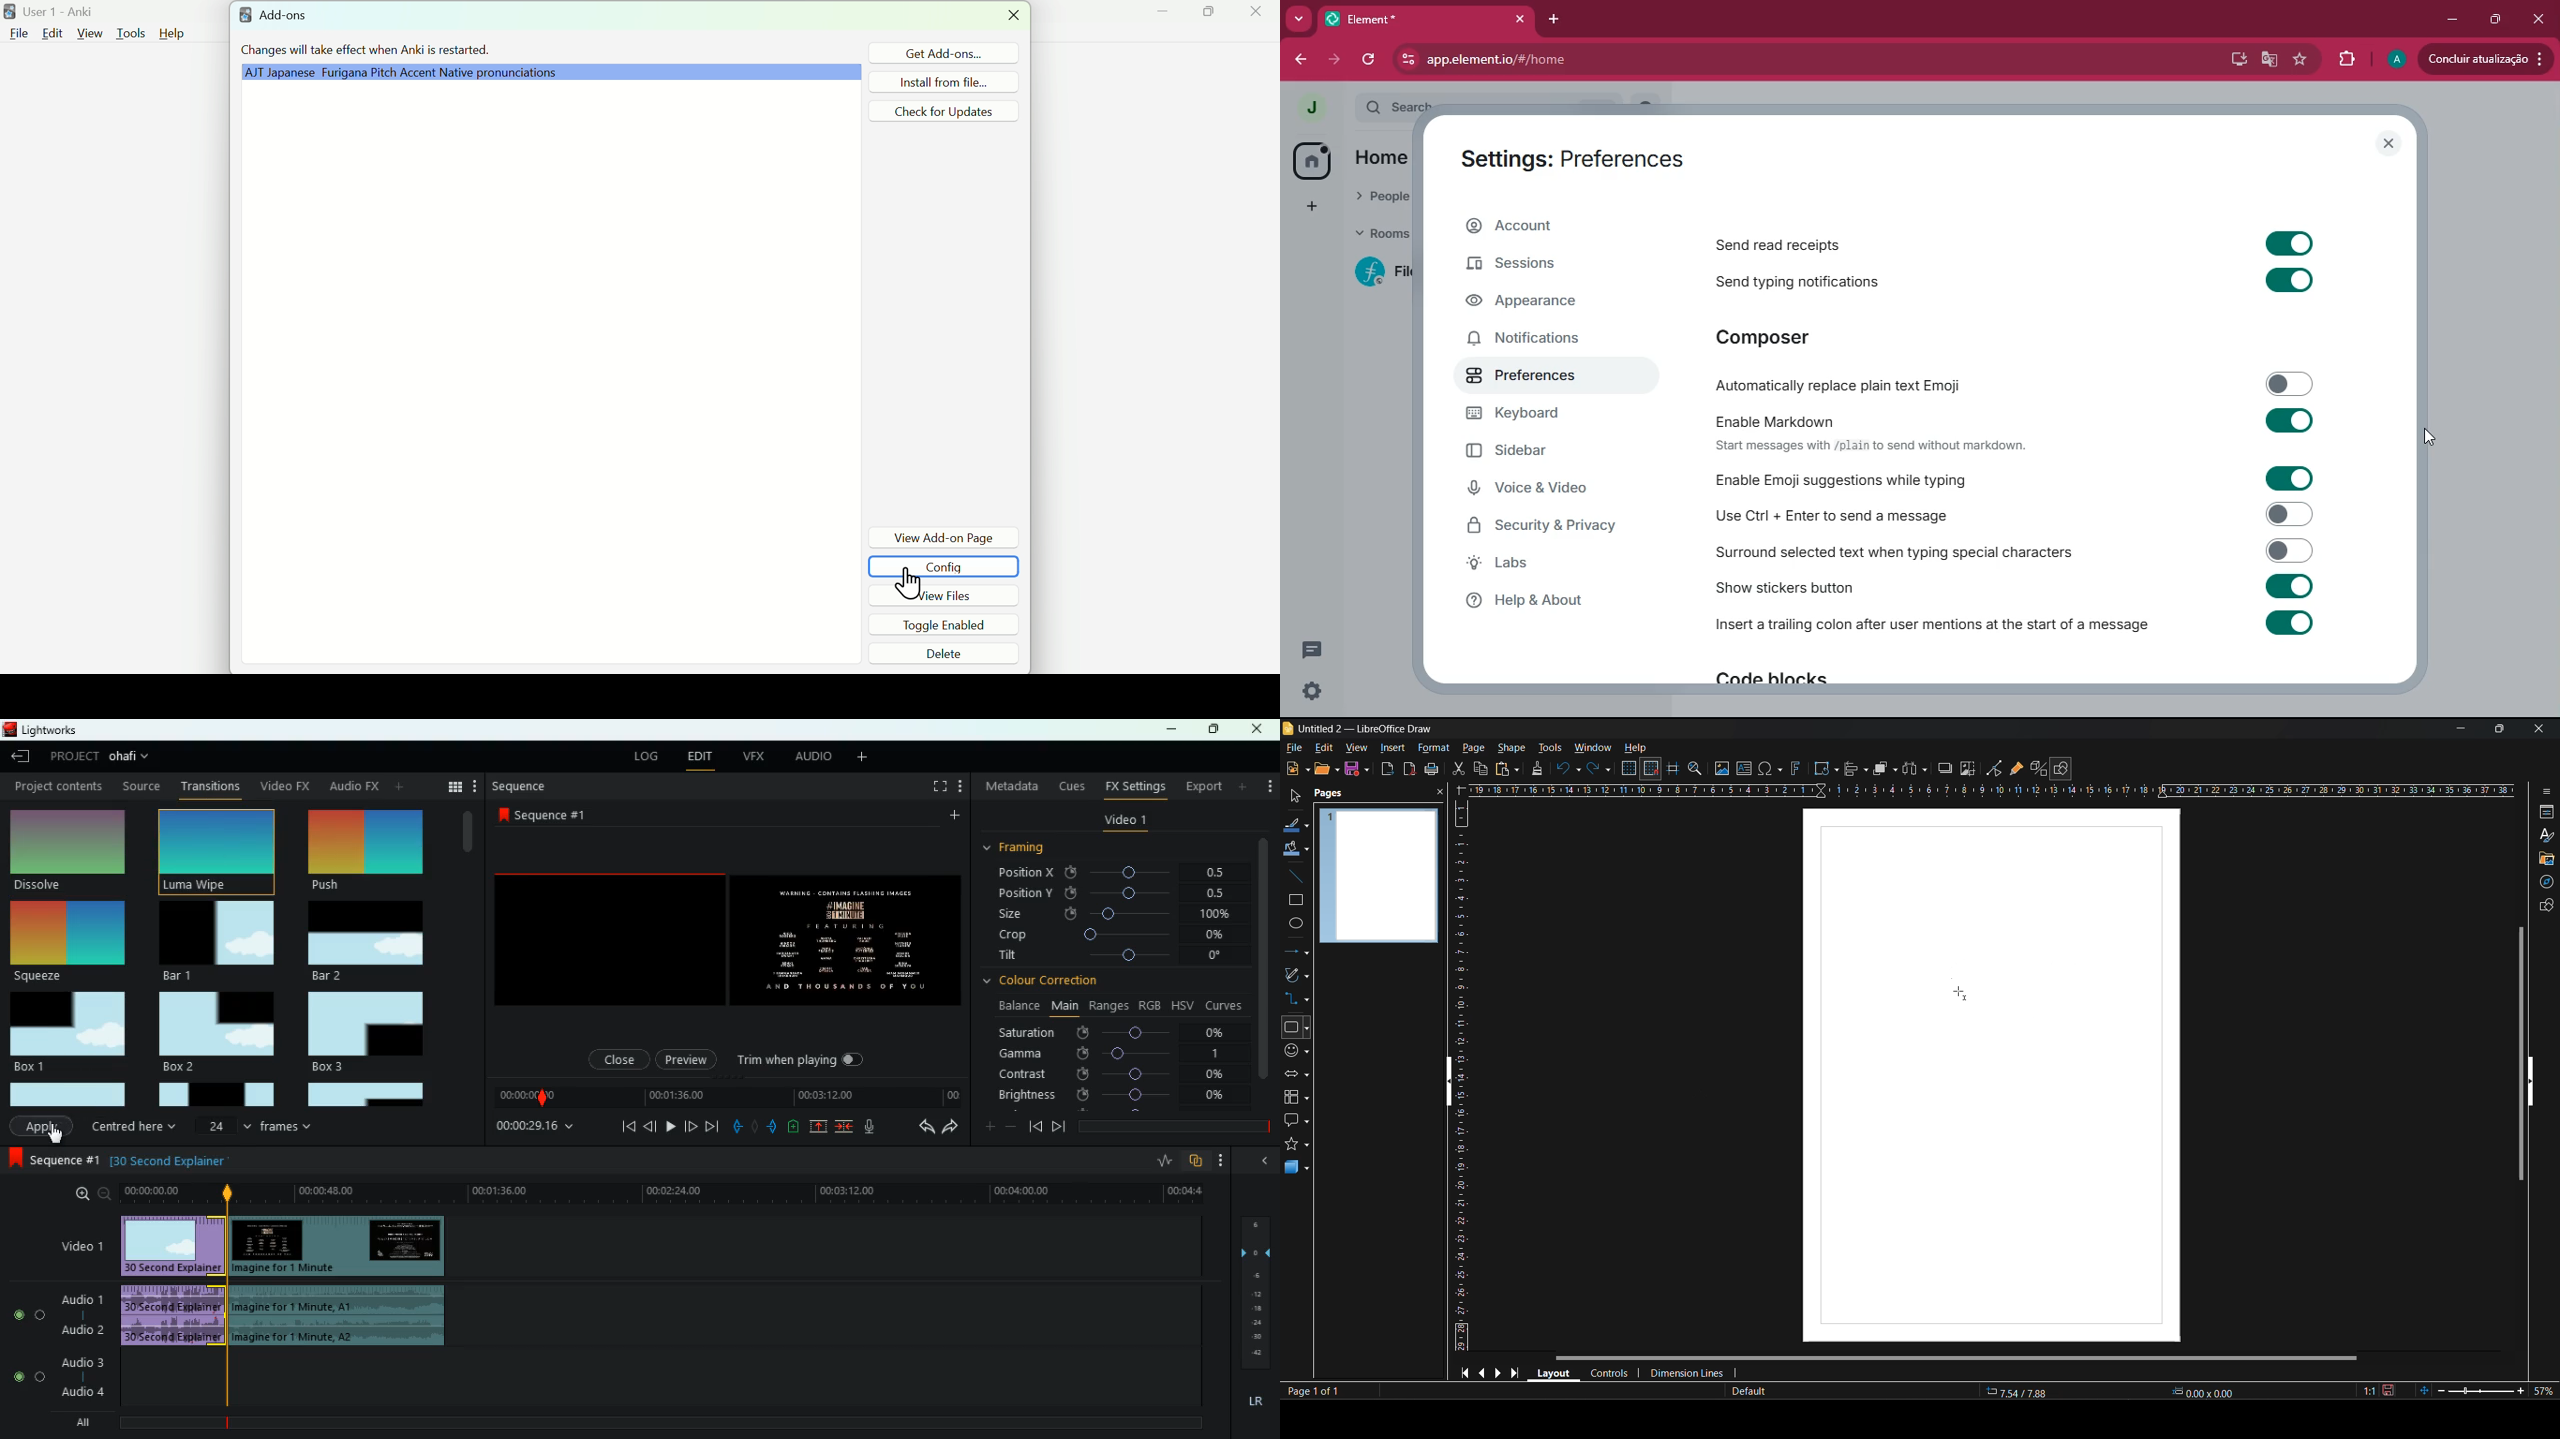  What do you see at coordinates (2544, 884) in the screenshot?
I see `navigator` at bounding box center [2544, 884].